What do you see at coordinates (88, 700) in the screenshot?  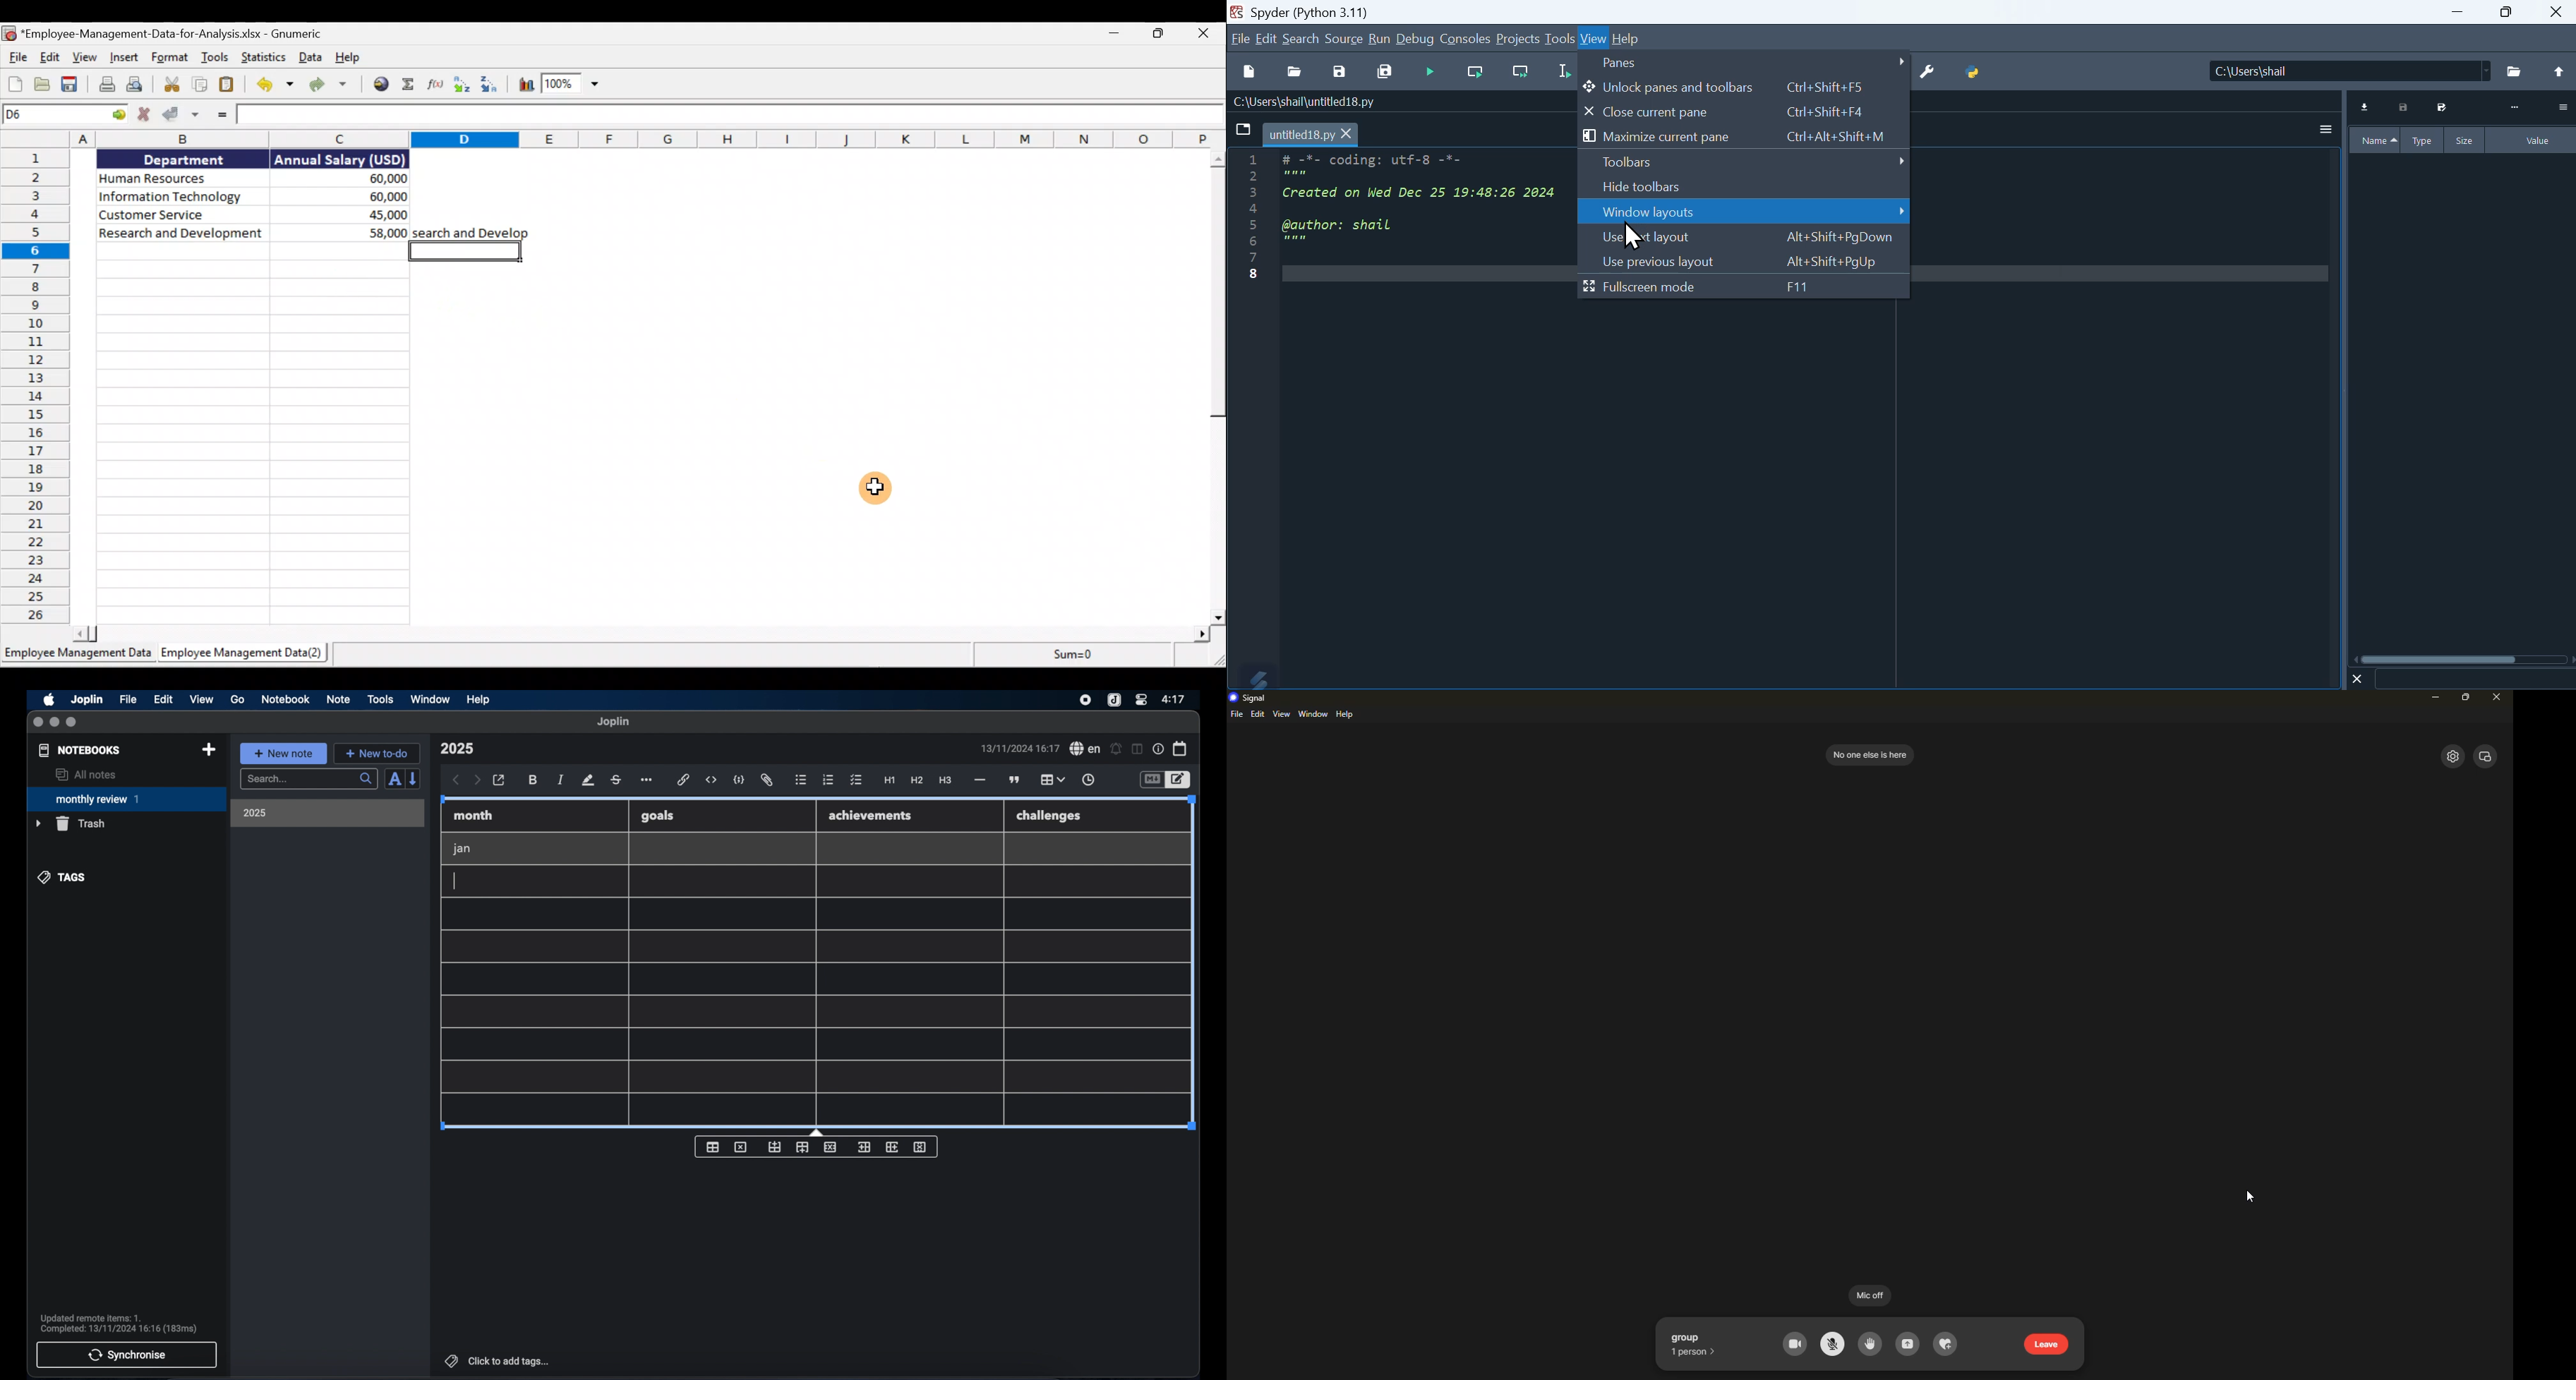 I see `Joplin` at bounding box center [88, 700].